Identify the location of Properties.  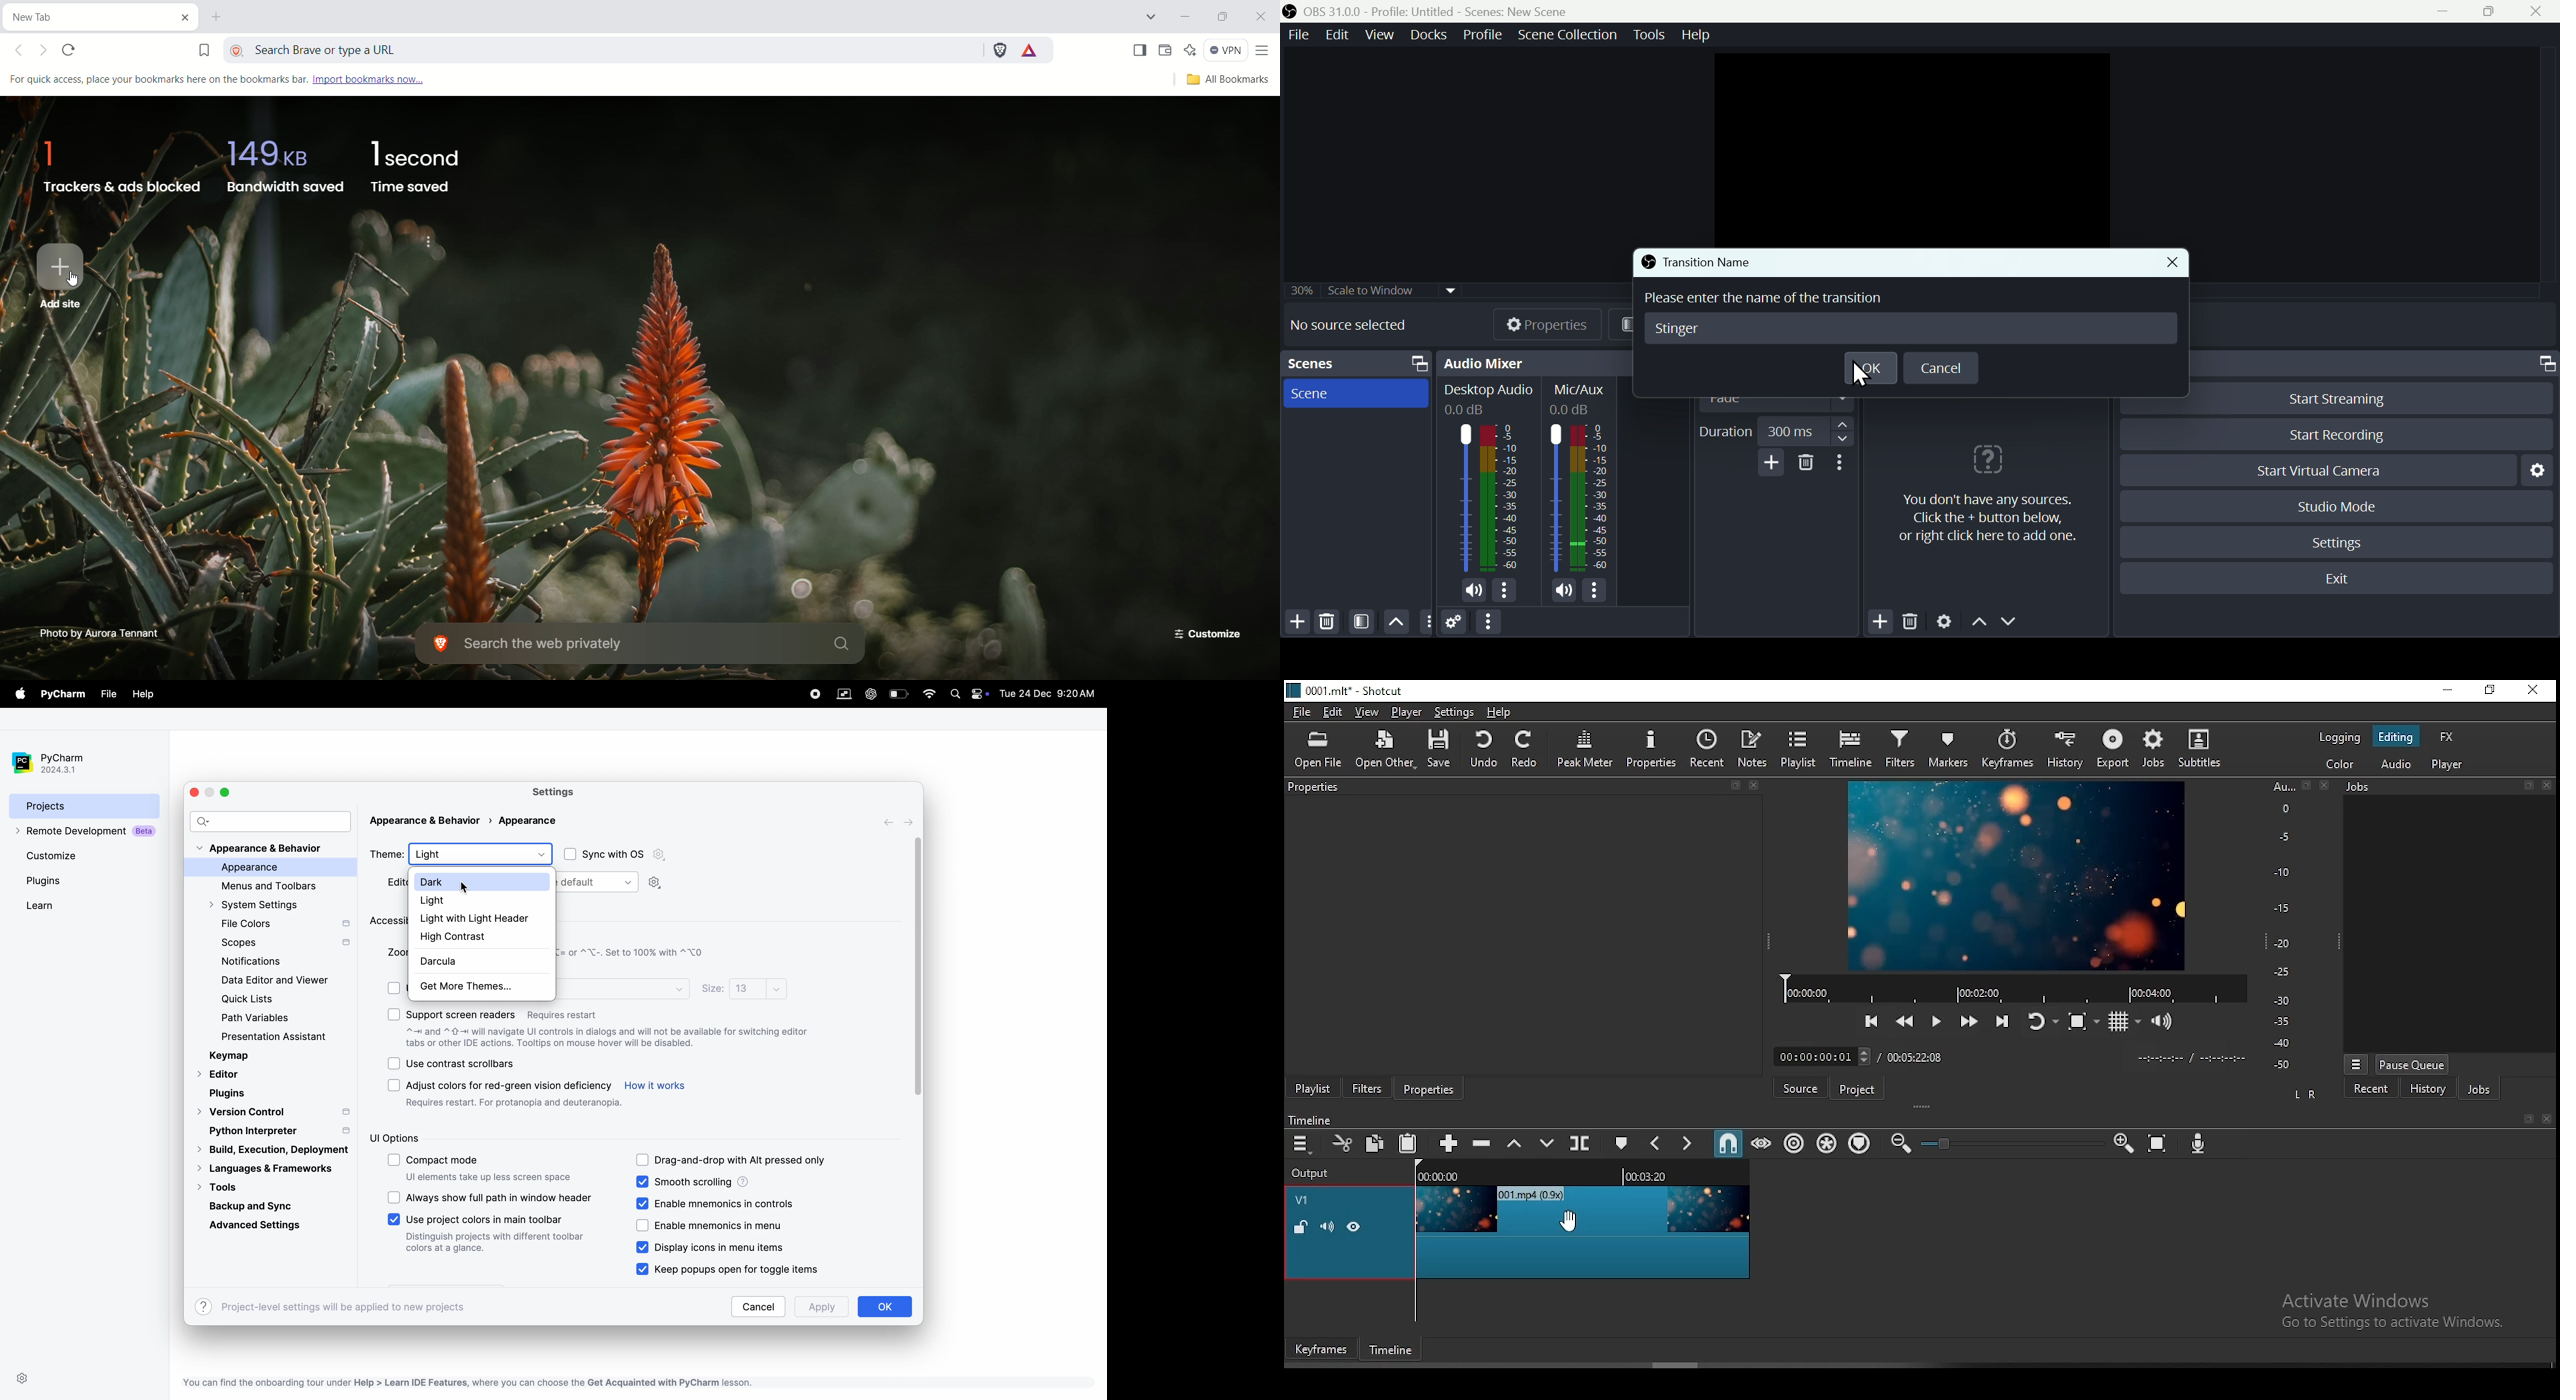
(1549, 323).